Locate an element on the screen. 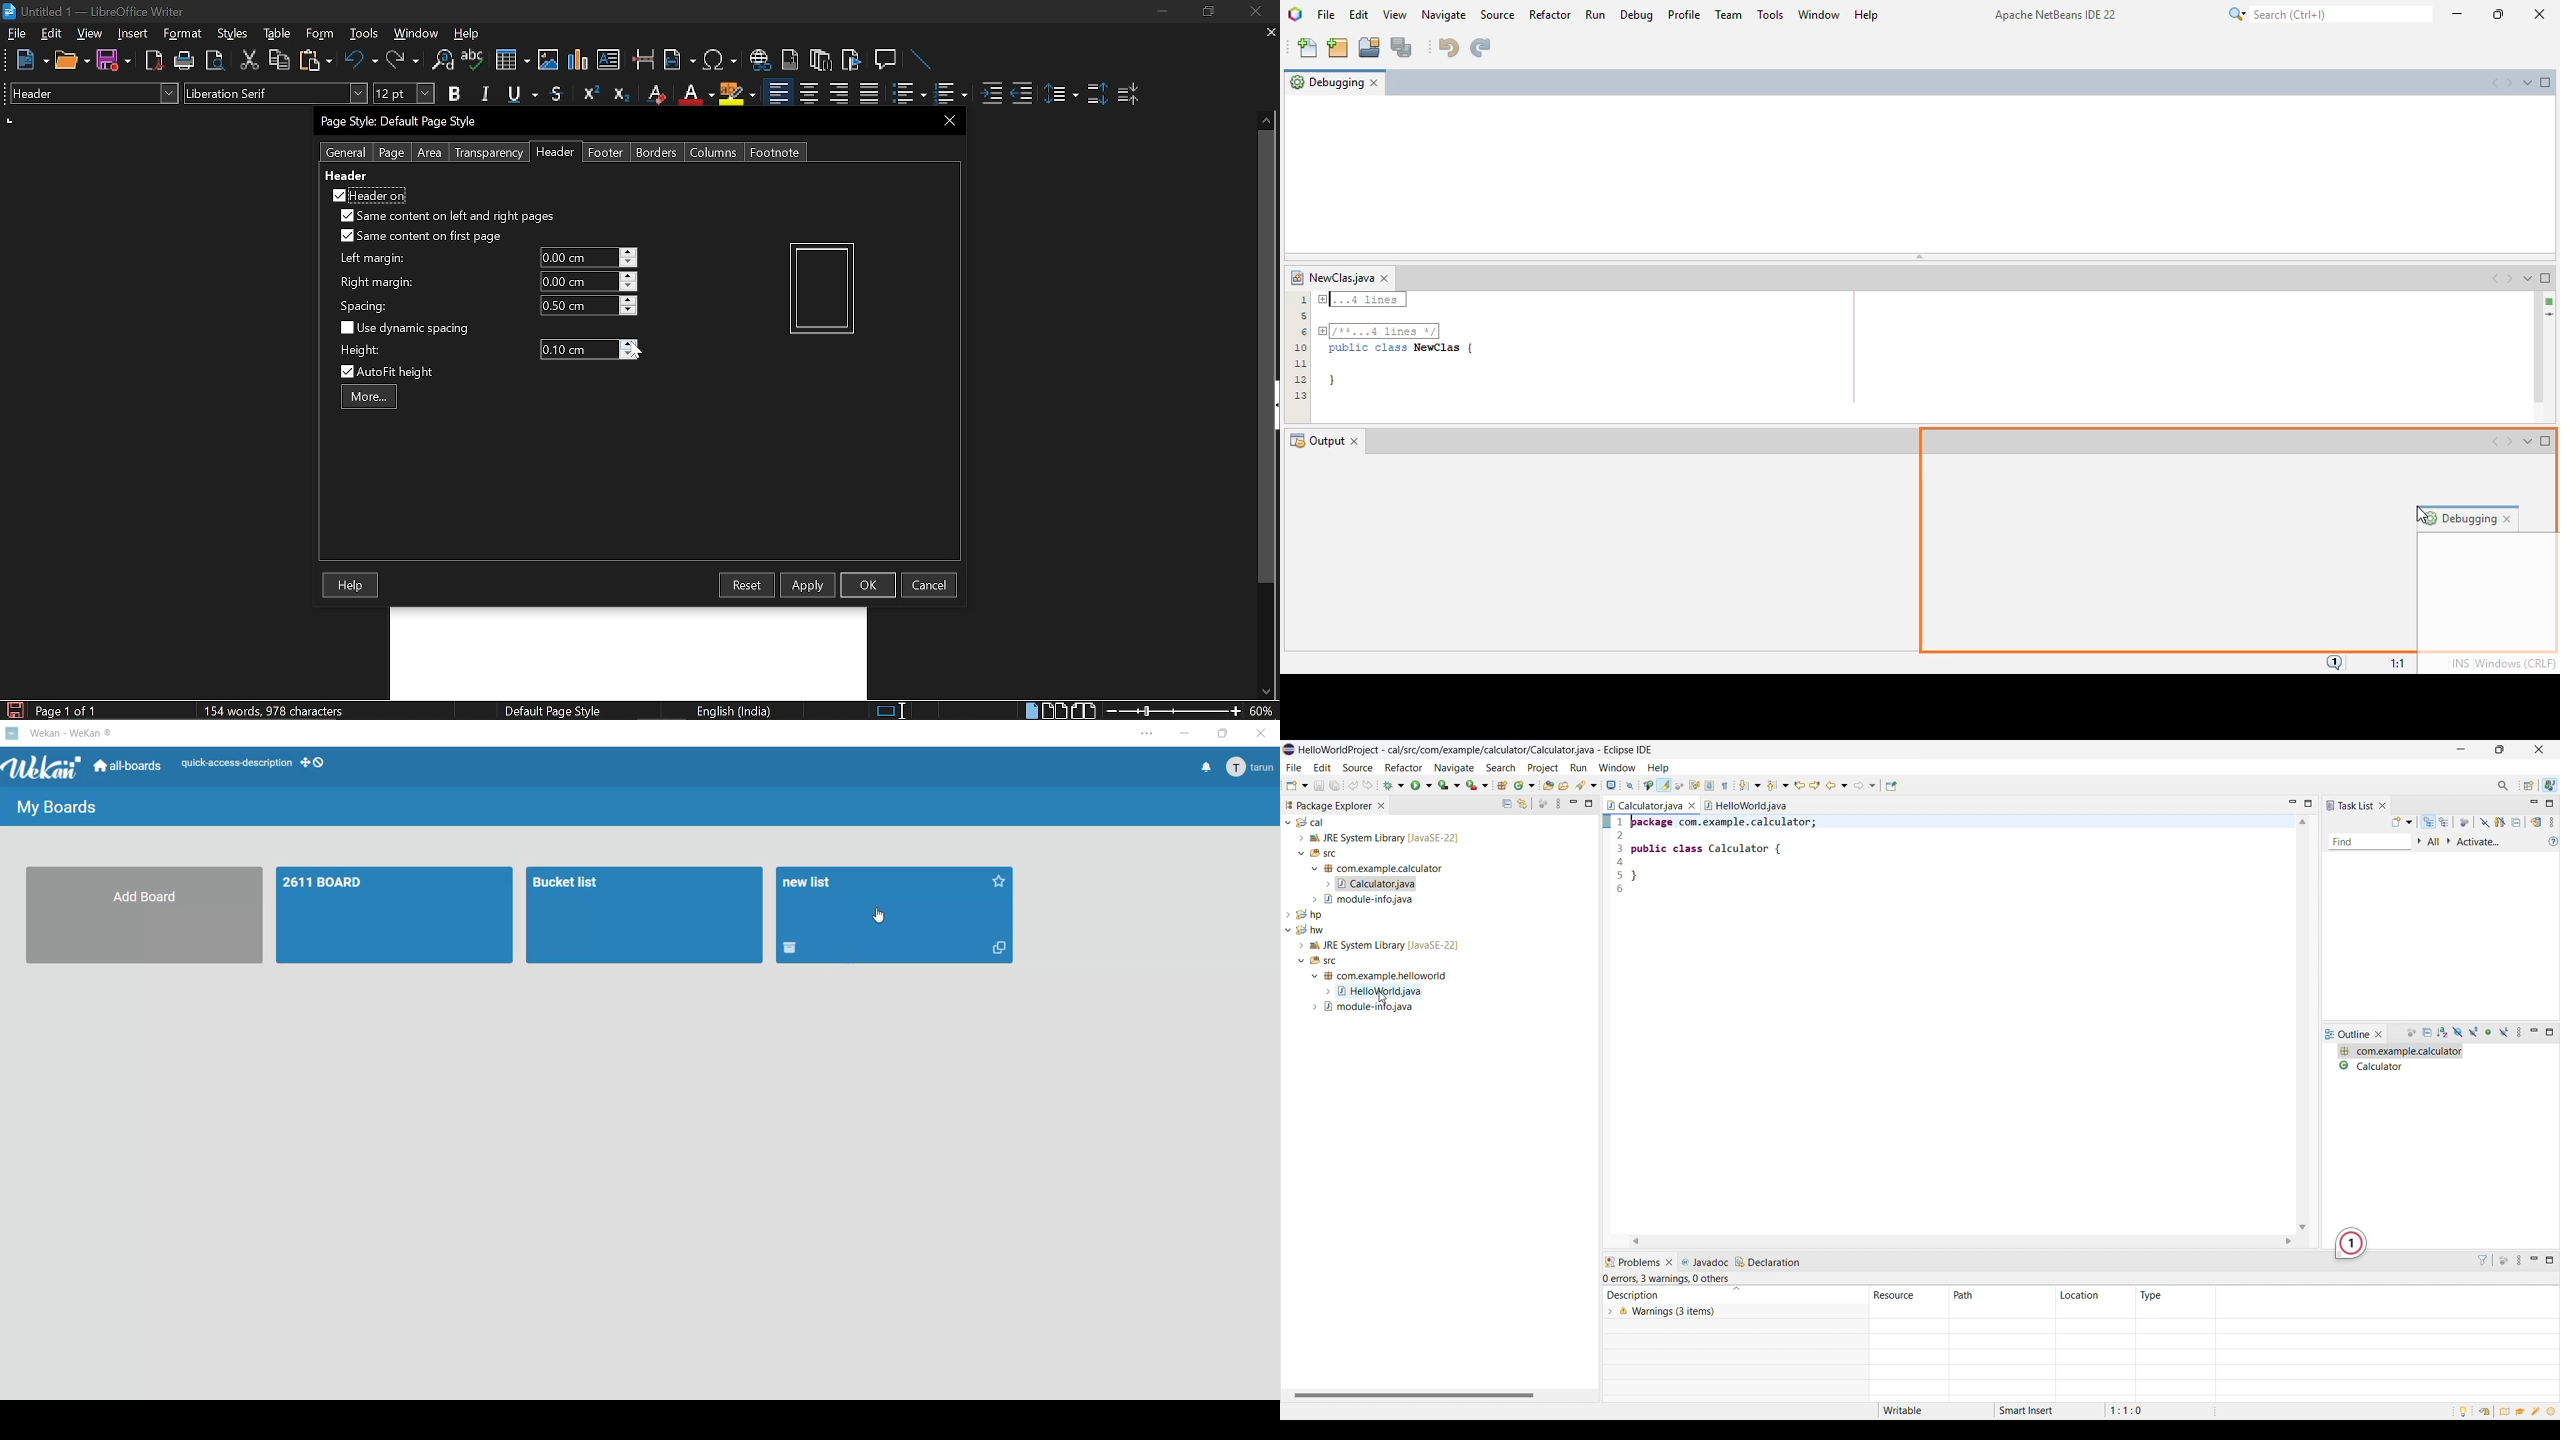 This screenshot has width=2576, height=1456. decrease right margin is located at coordinates (629, 288).